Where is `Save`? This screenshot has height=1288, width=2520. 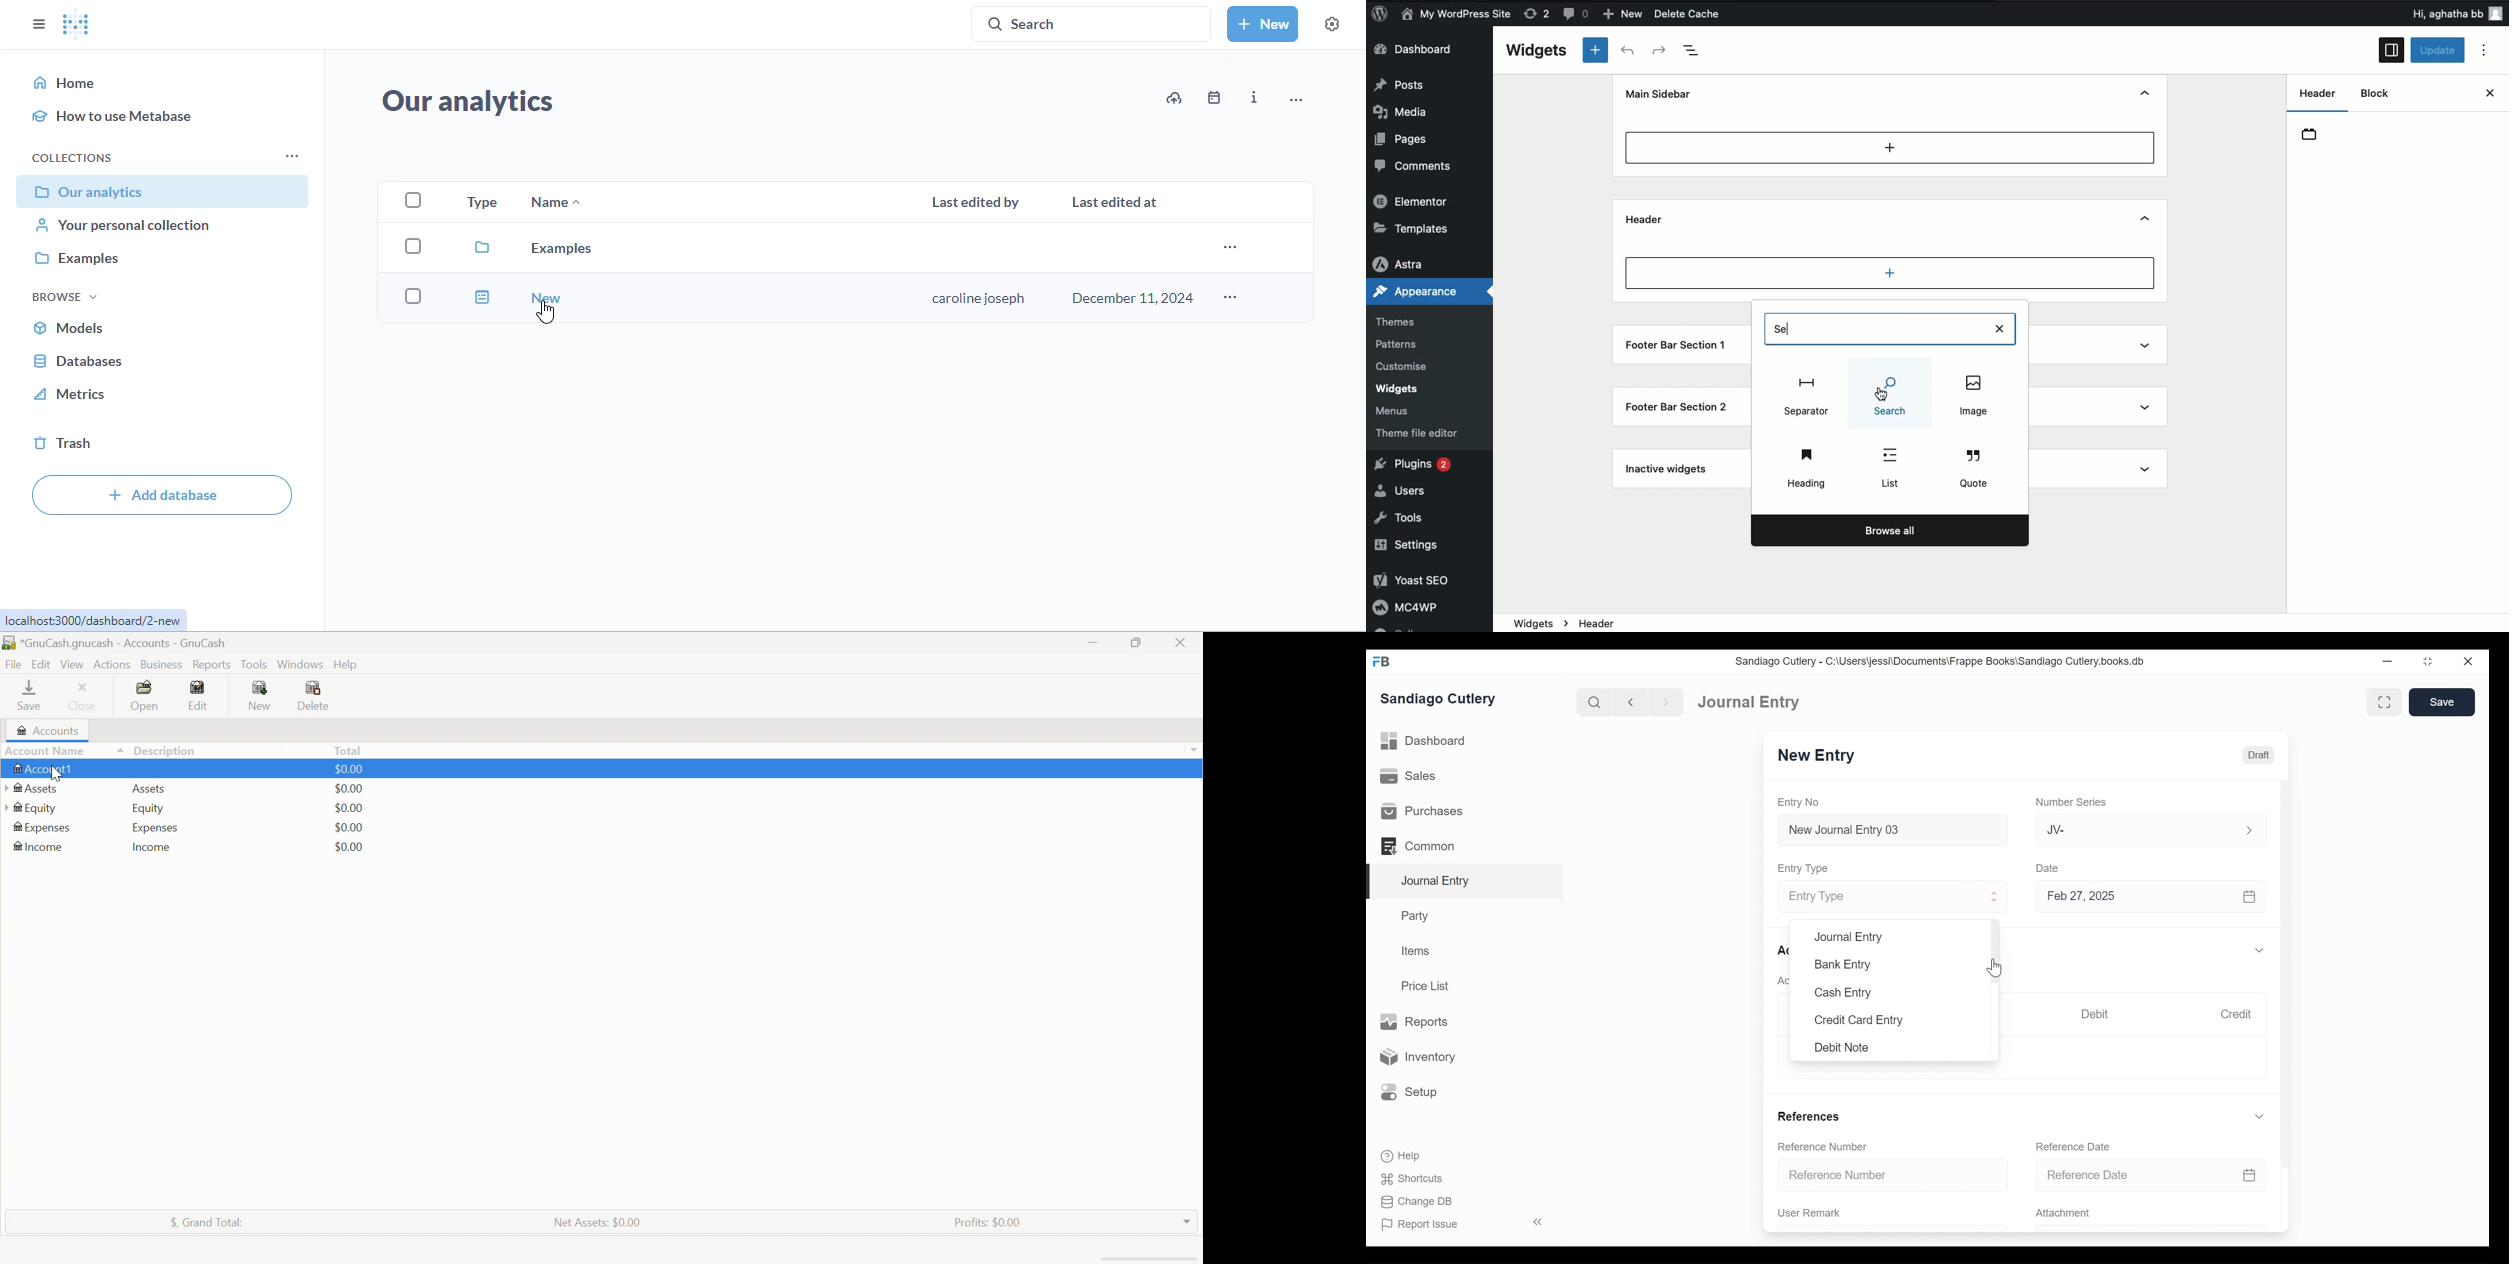
Save is located at coordinates (2444, 702).